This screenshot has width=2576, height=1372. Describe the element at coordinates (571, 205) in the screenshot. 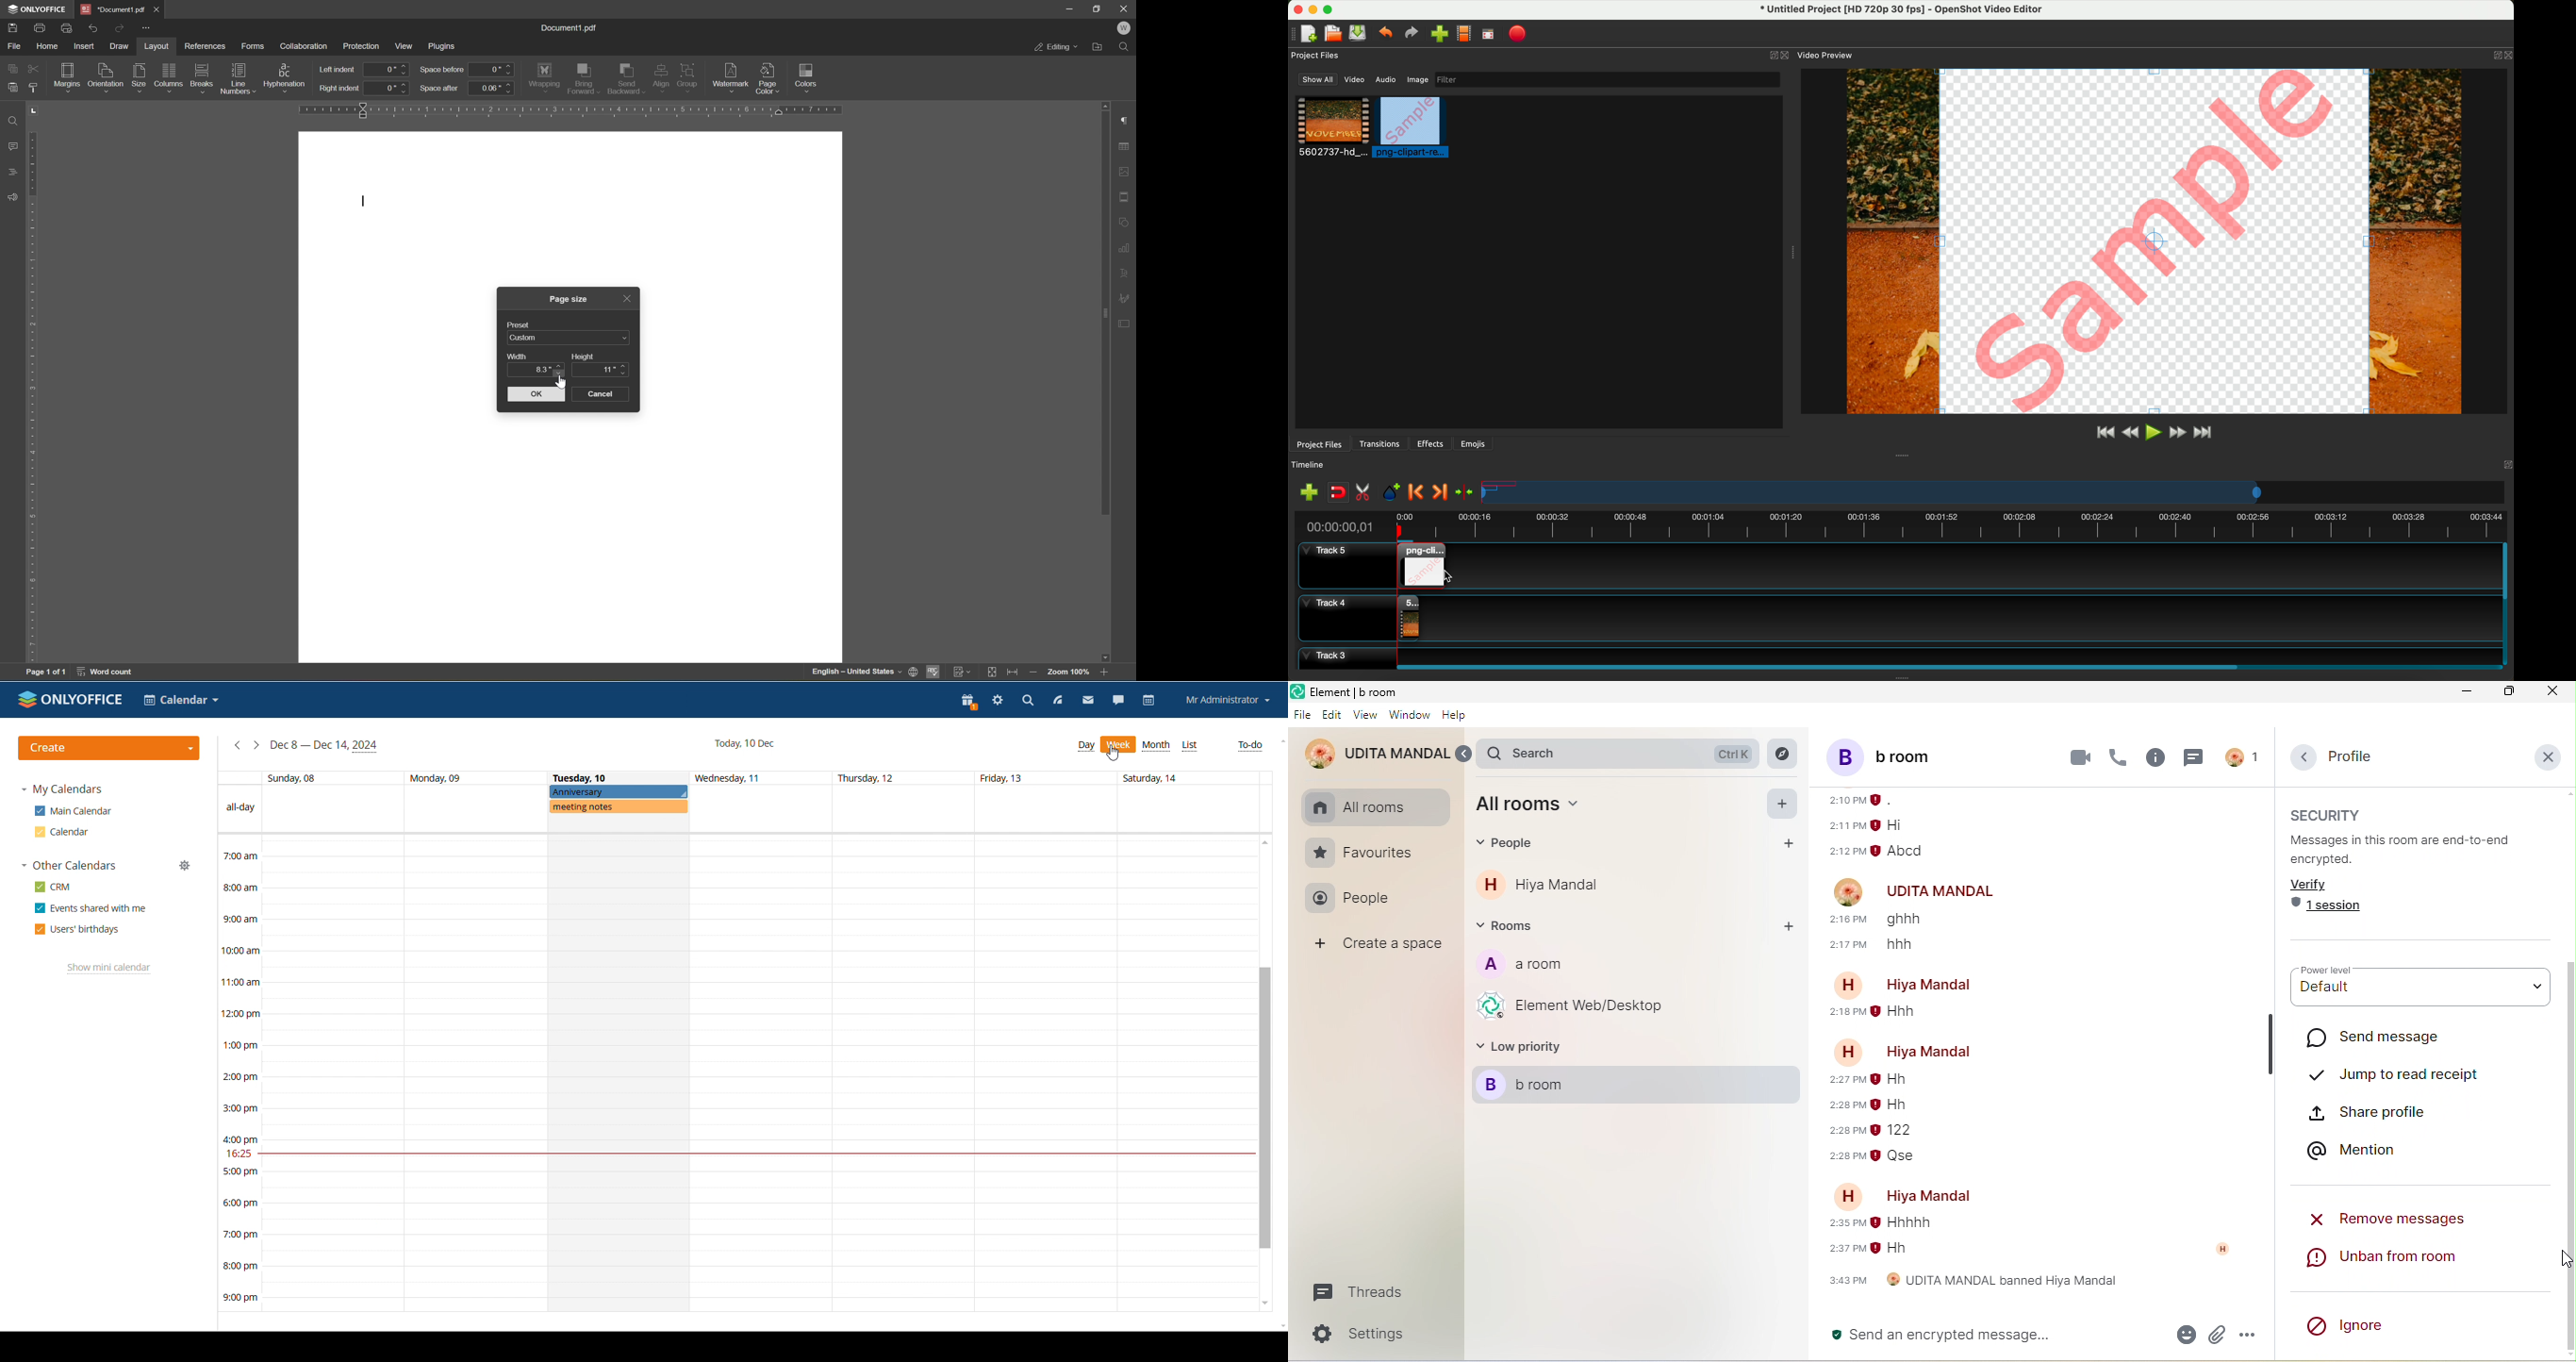

I see `workspace` at that location.